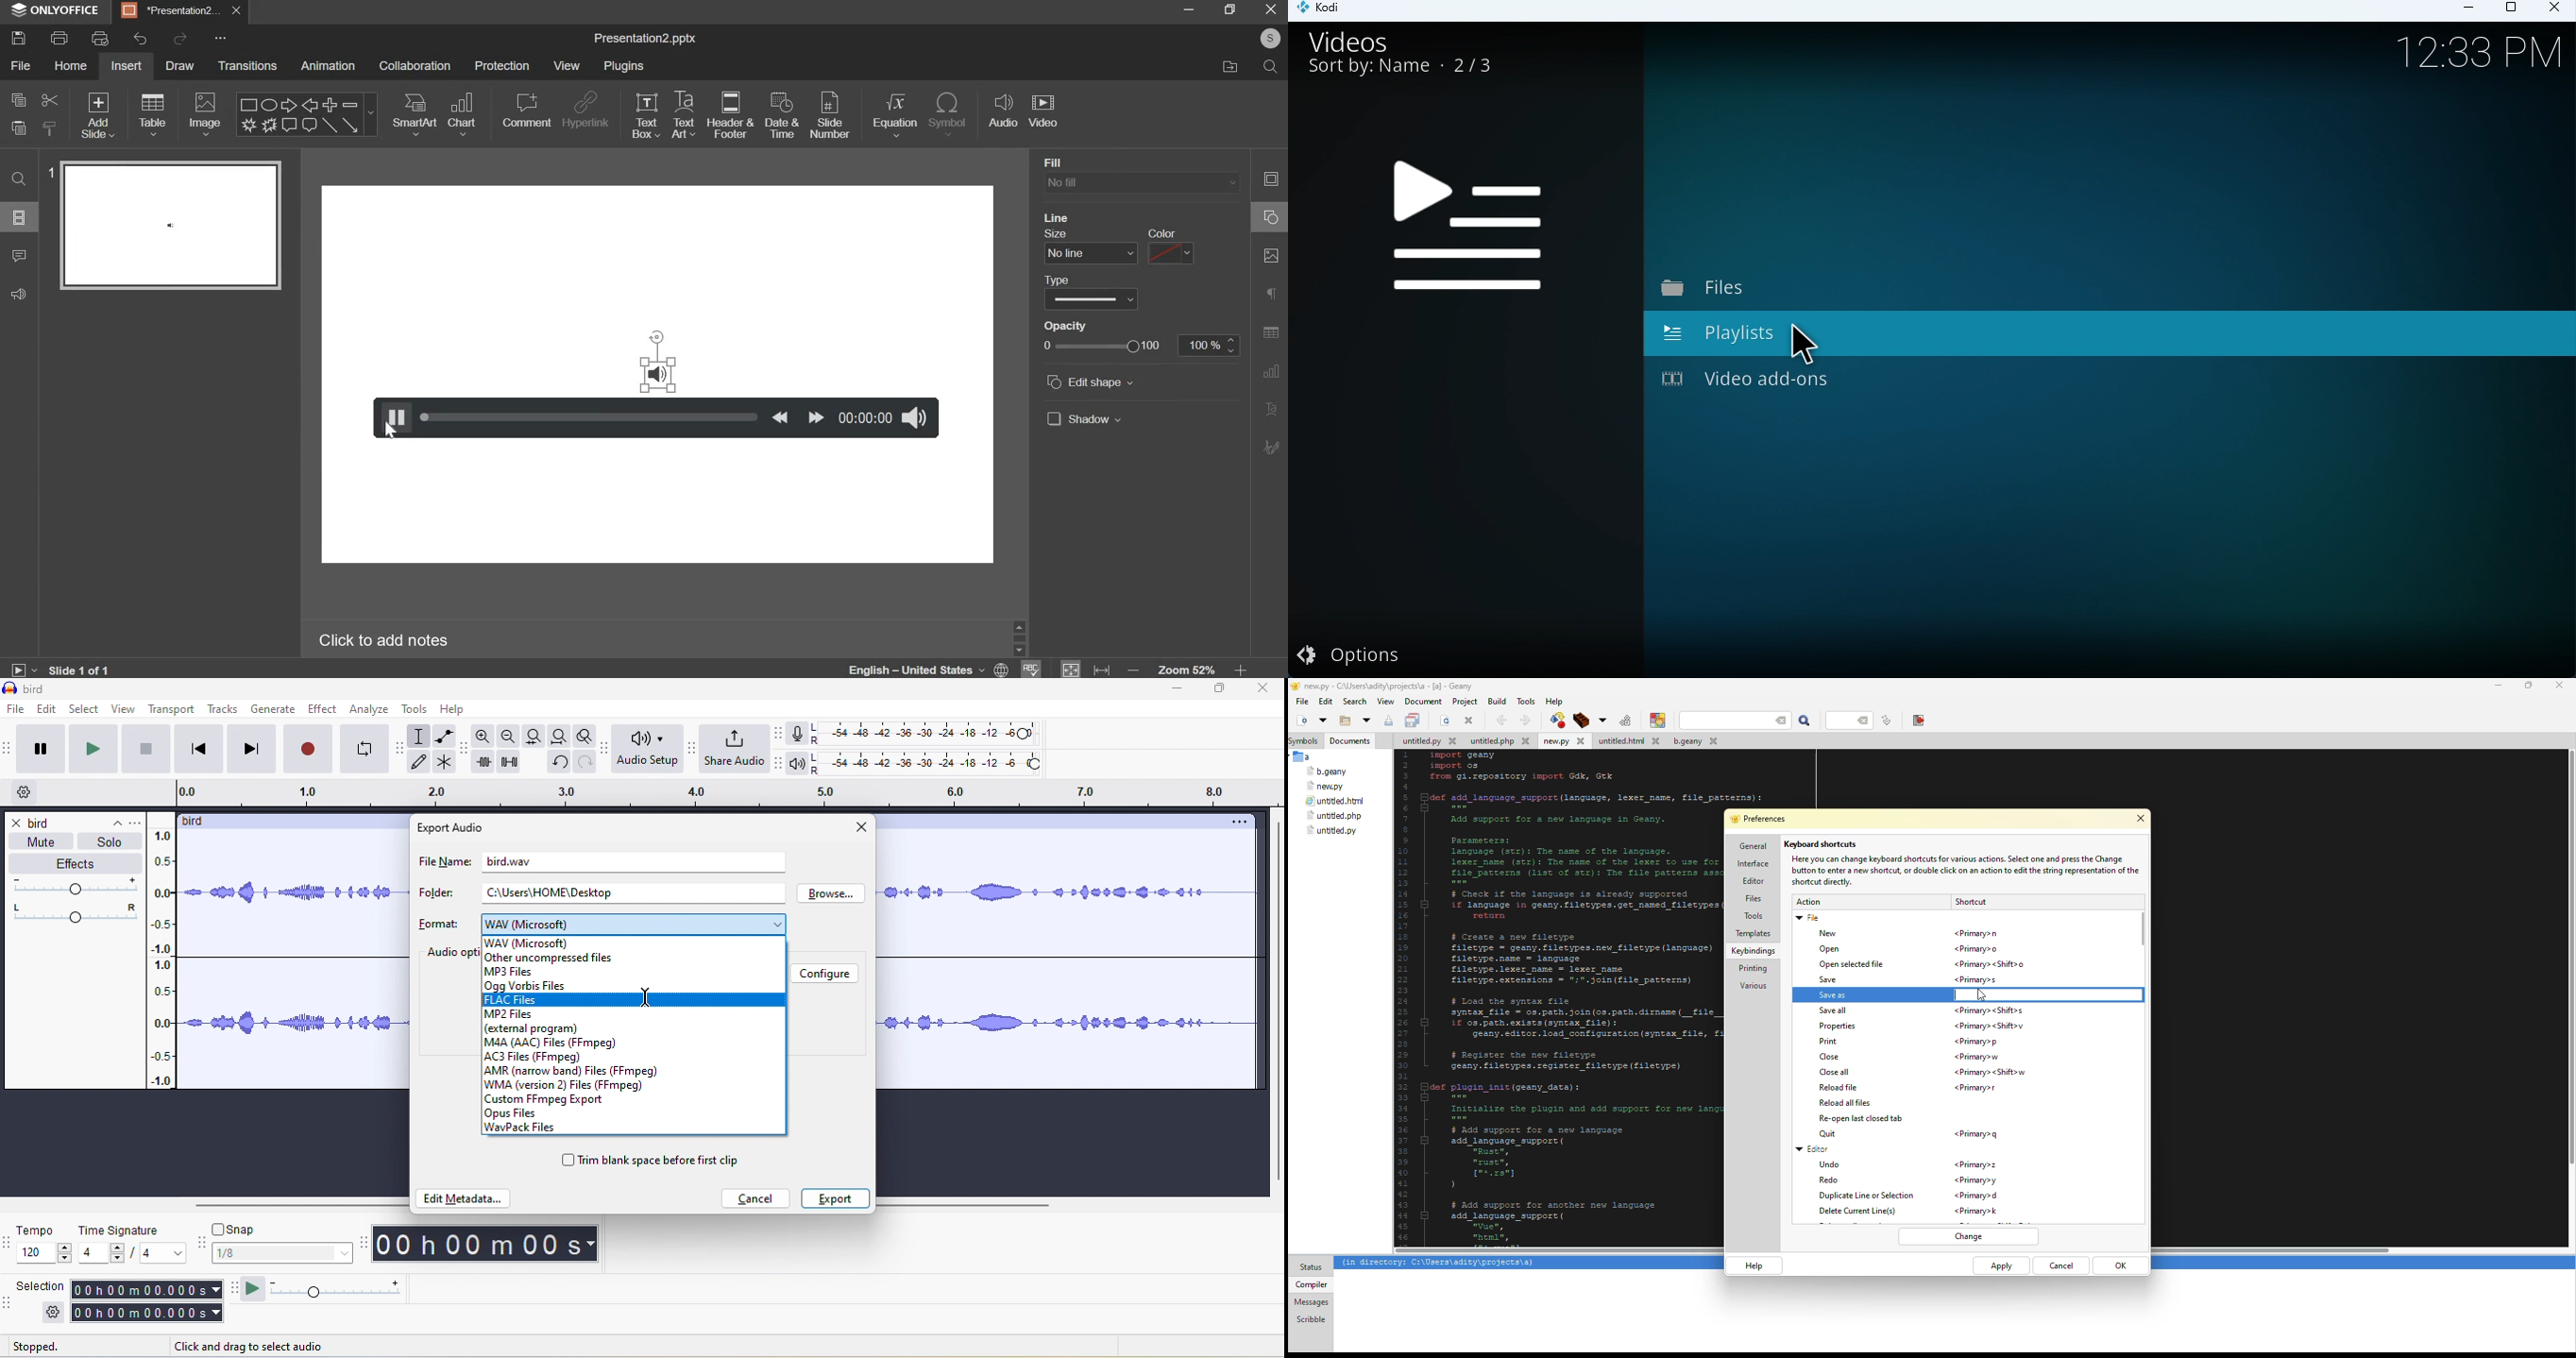  I want to click on Options, so click(1361, 658).